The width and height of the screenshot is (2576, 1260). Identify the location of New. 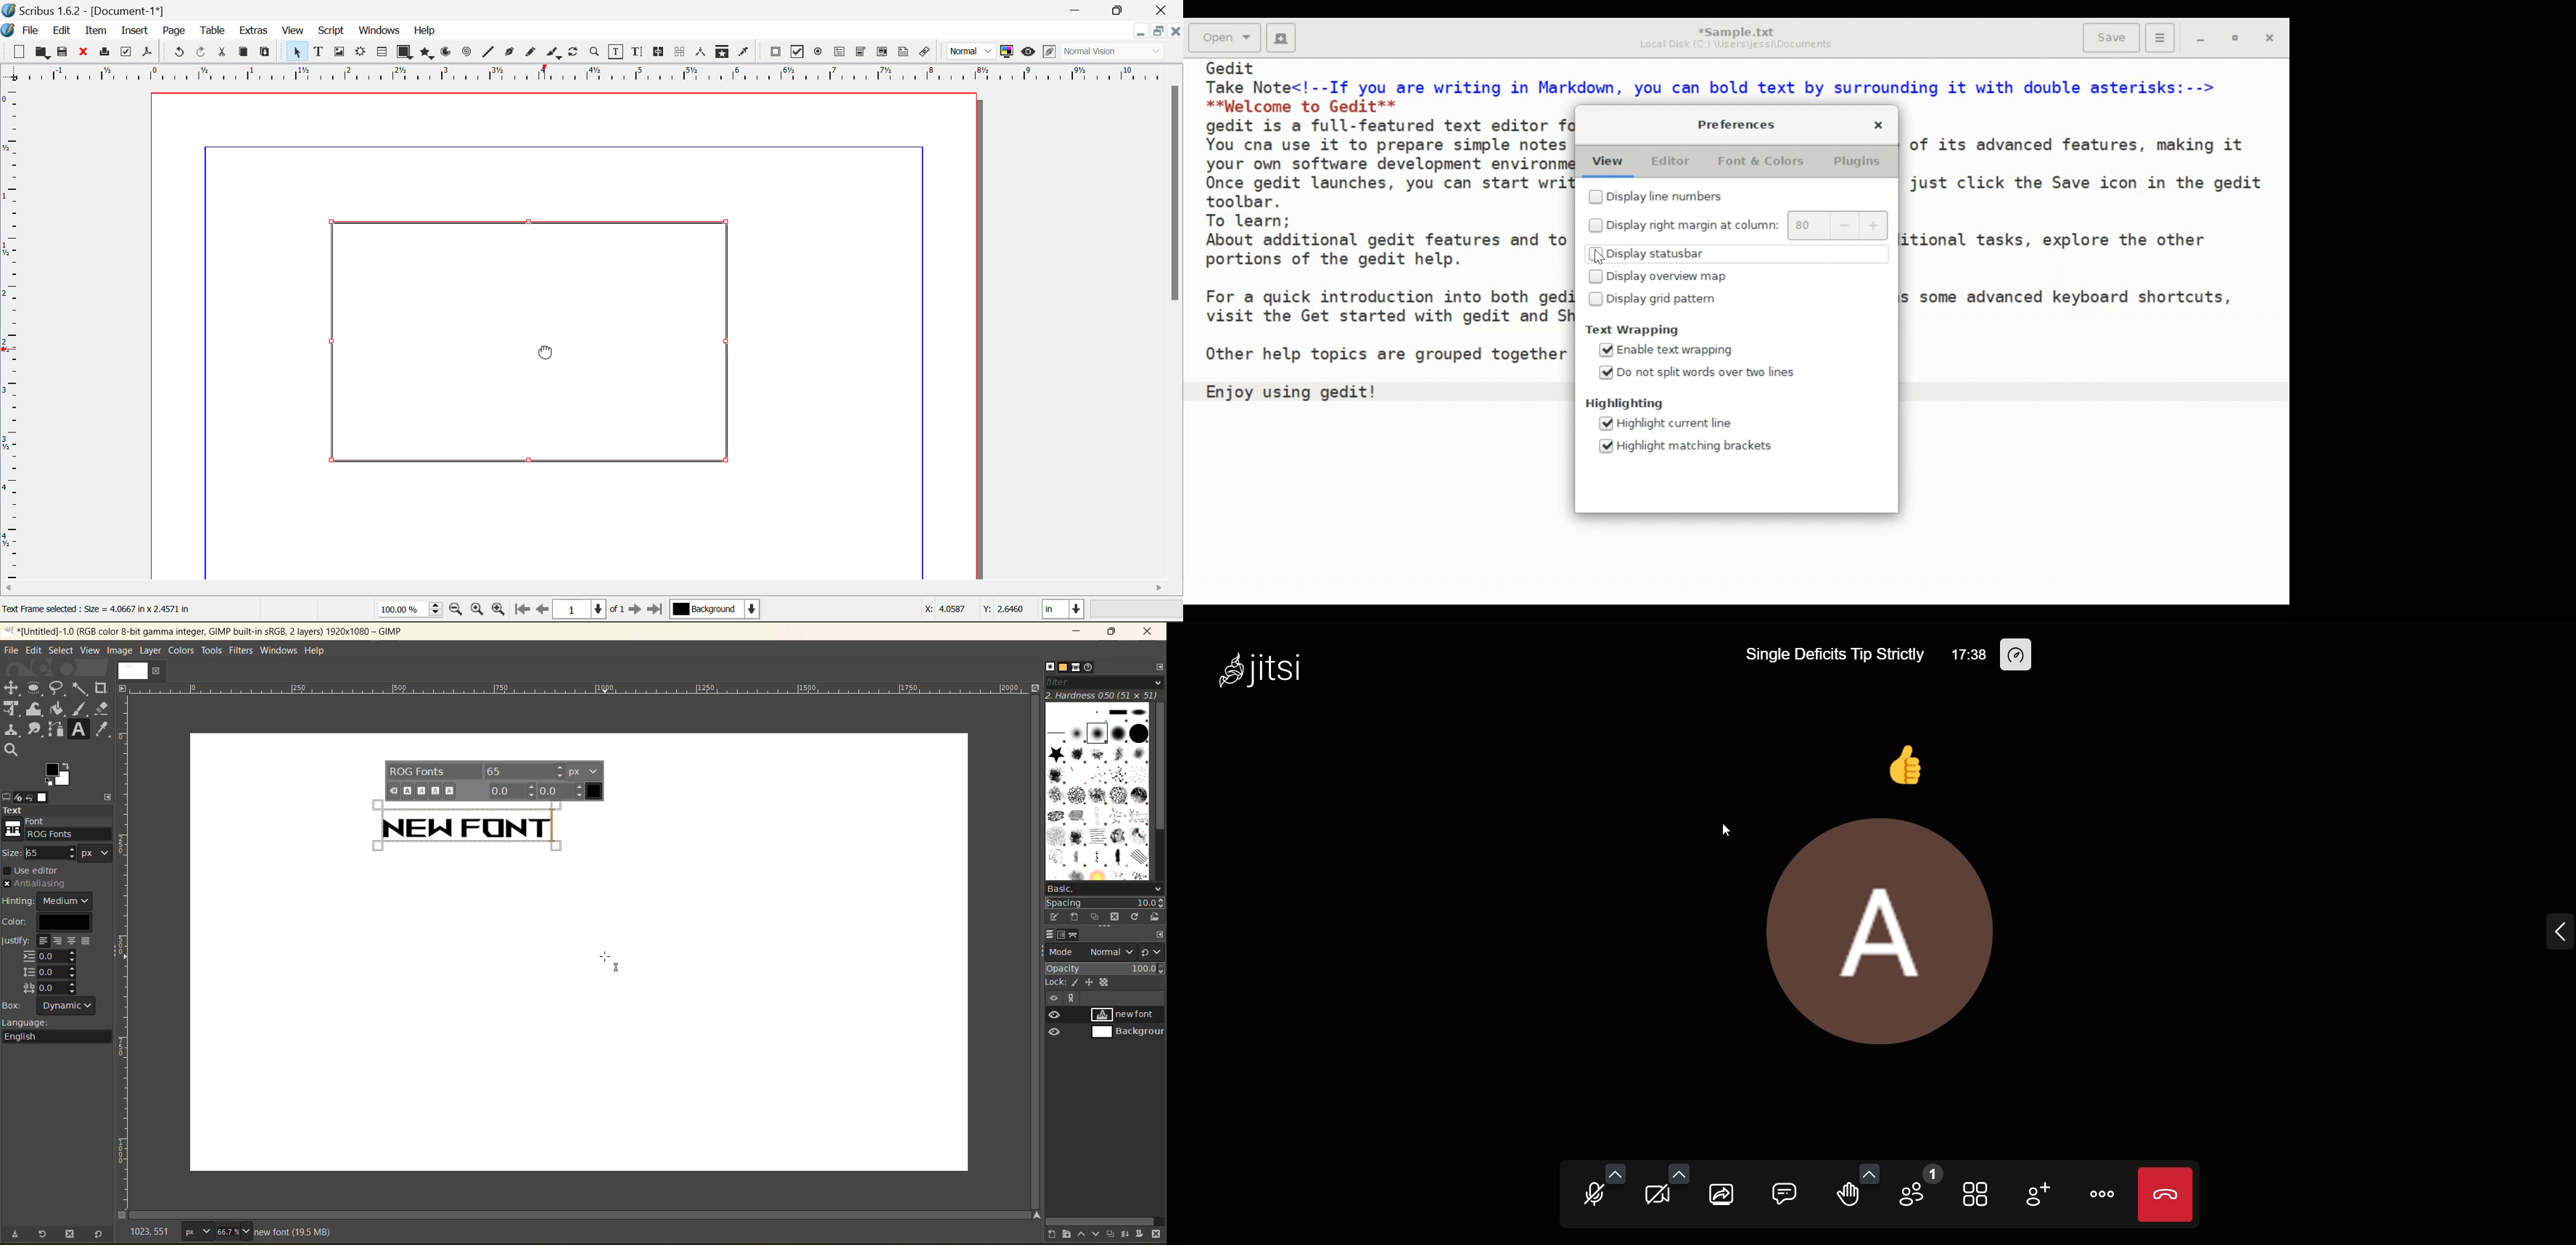
(18, 52).